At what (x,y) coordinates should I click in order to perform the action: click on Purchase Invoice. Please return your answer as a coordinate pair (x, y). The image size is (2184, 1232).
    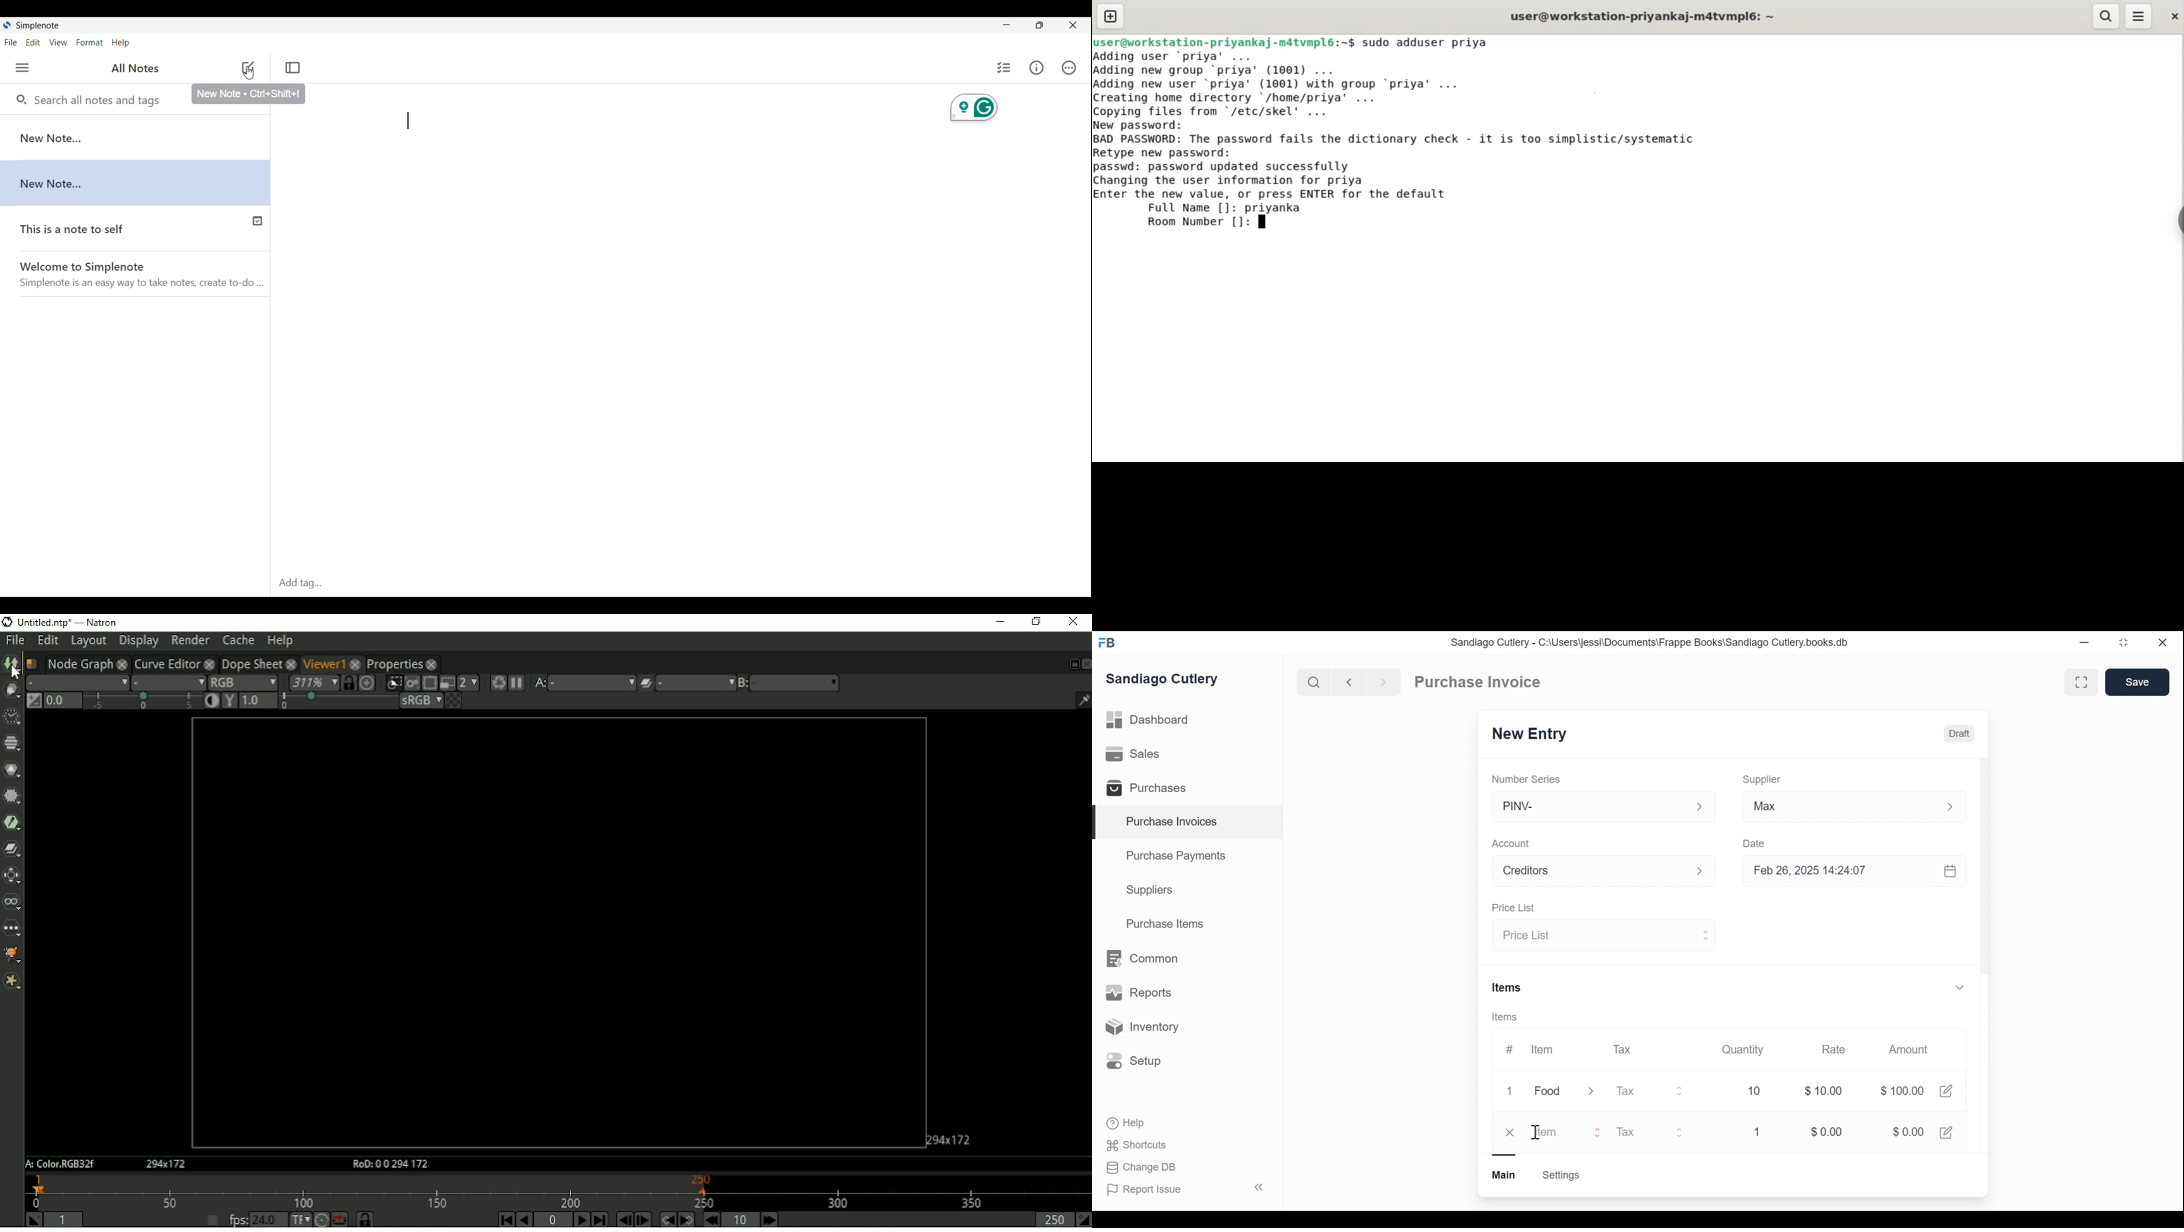
    Looking at the image, I should click on (1479, 682).